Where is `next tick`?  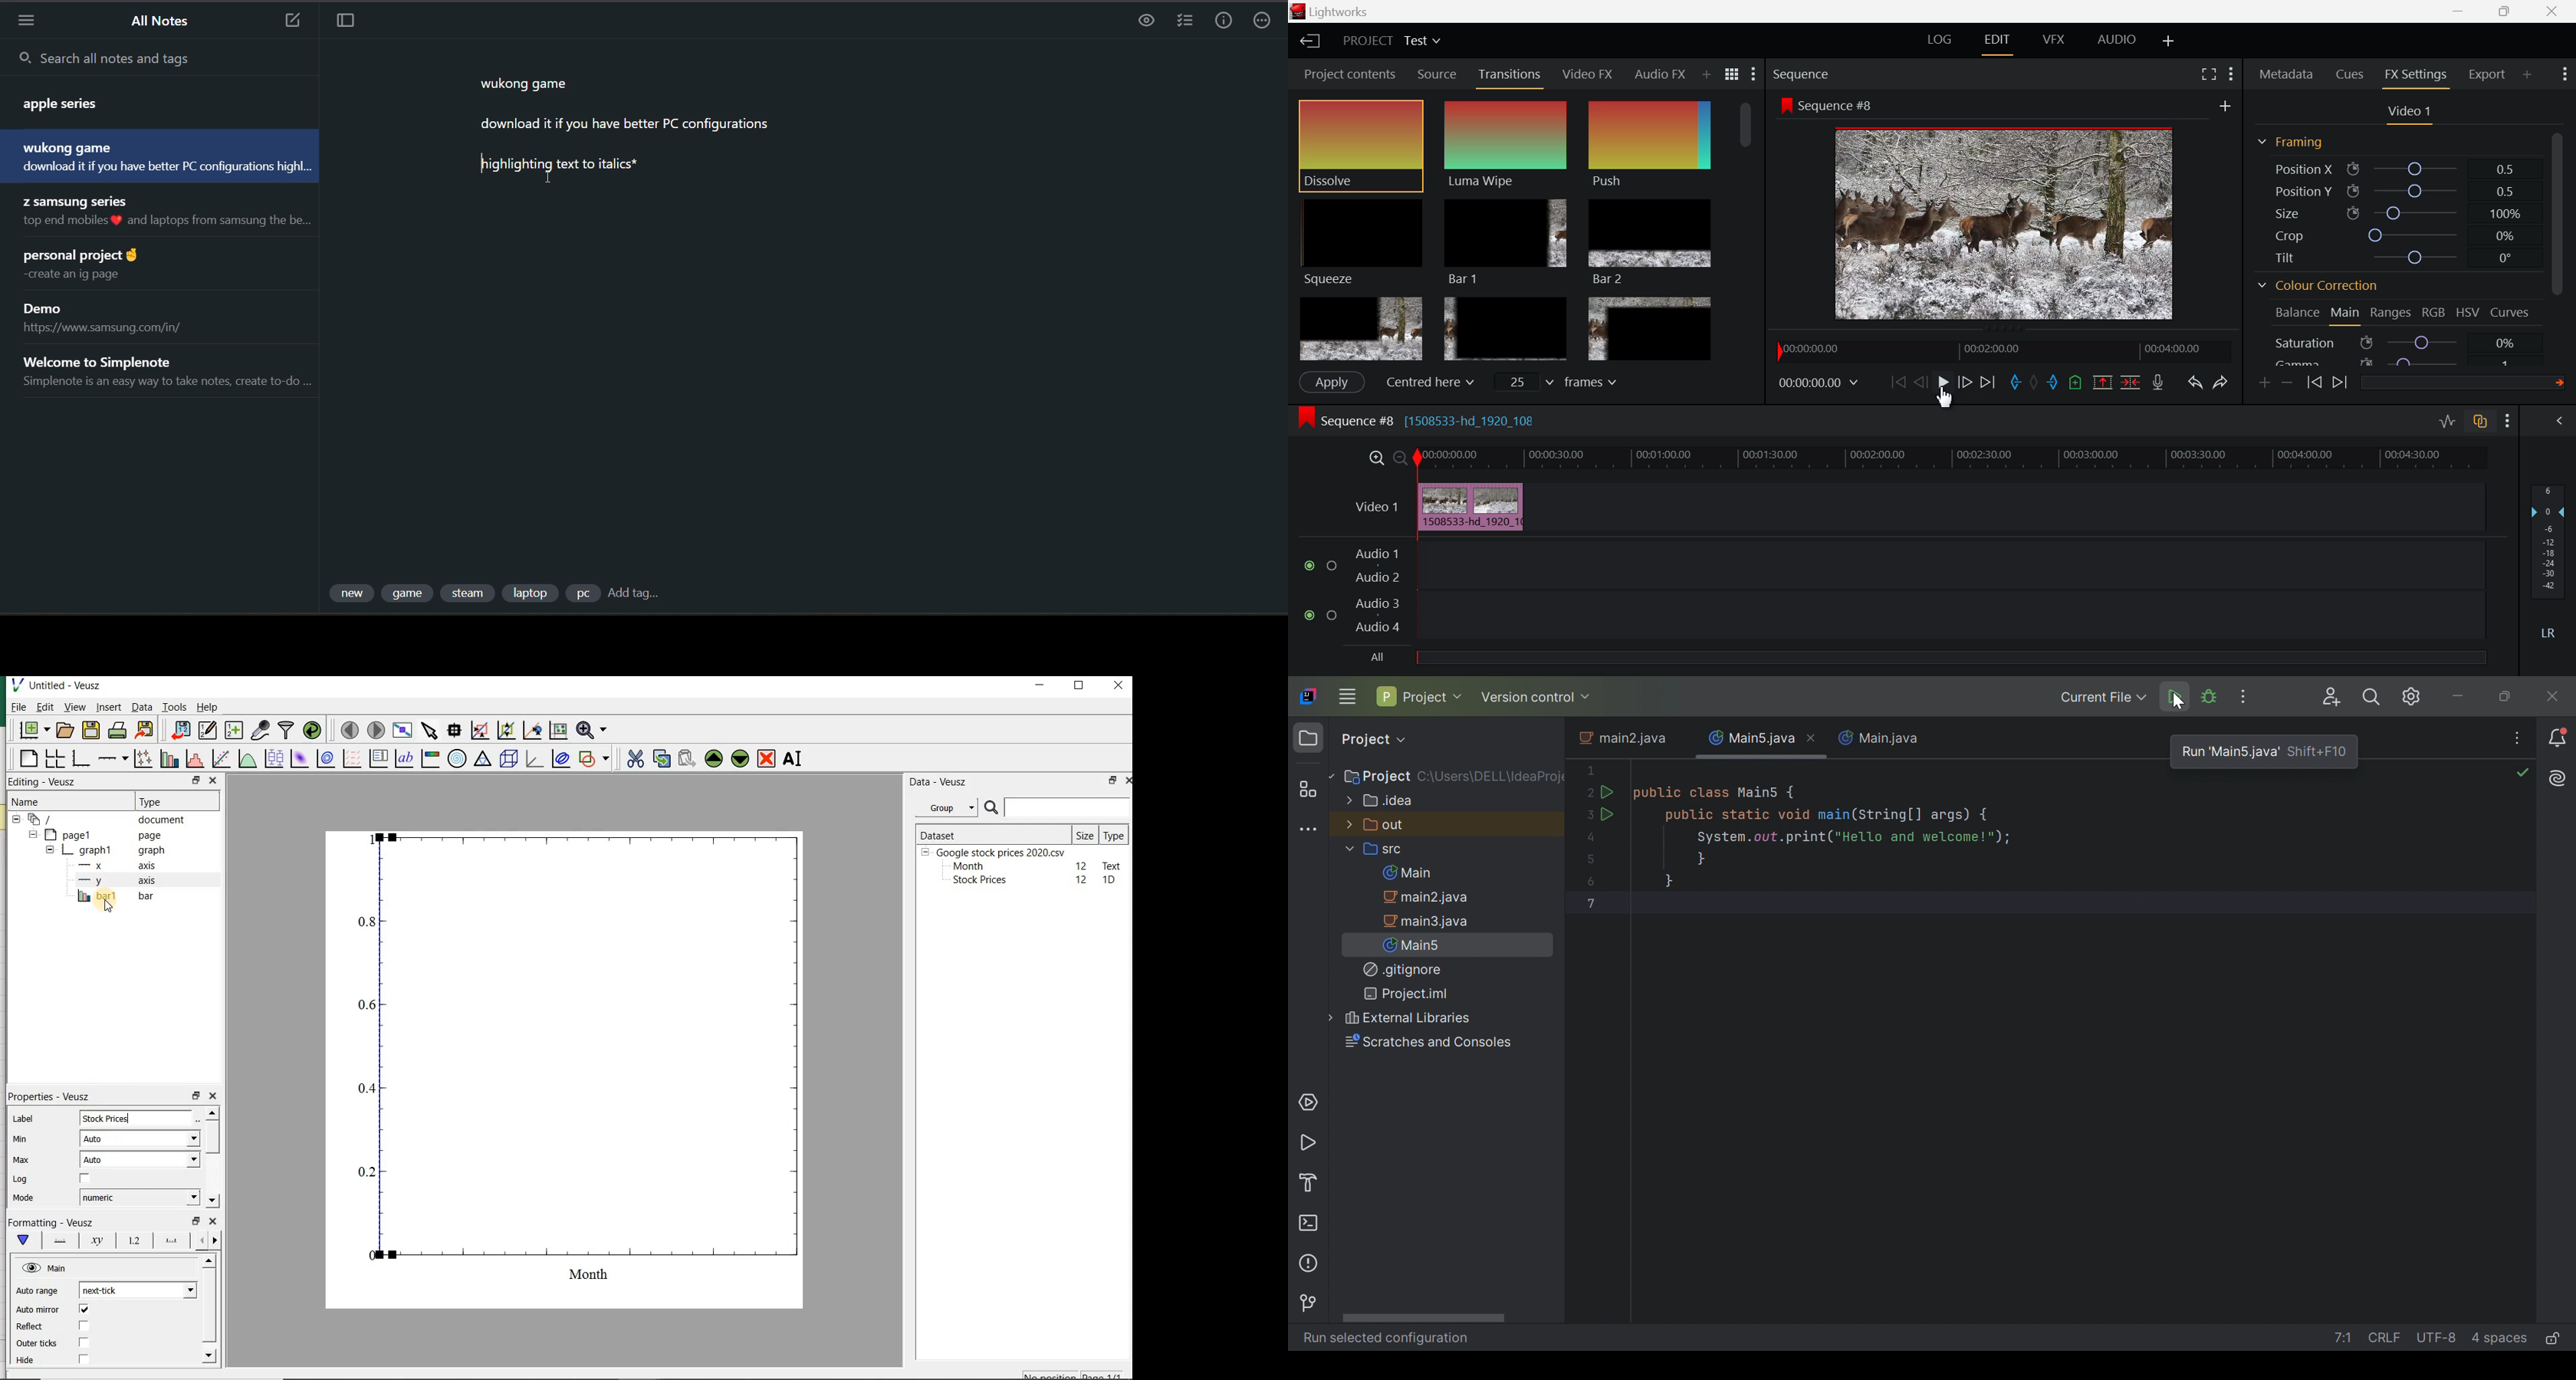 next tick is located at coordinates (136, 1290).